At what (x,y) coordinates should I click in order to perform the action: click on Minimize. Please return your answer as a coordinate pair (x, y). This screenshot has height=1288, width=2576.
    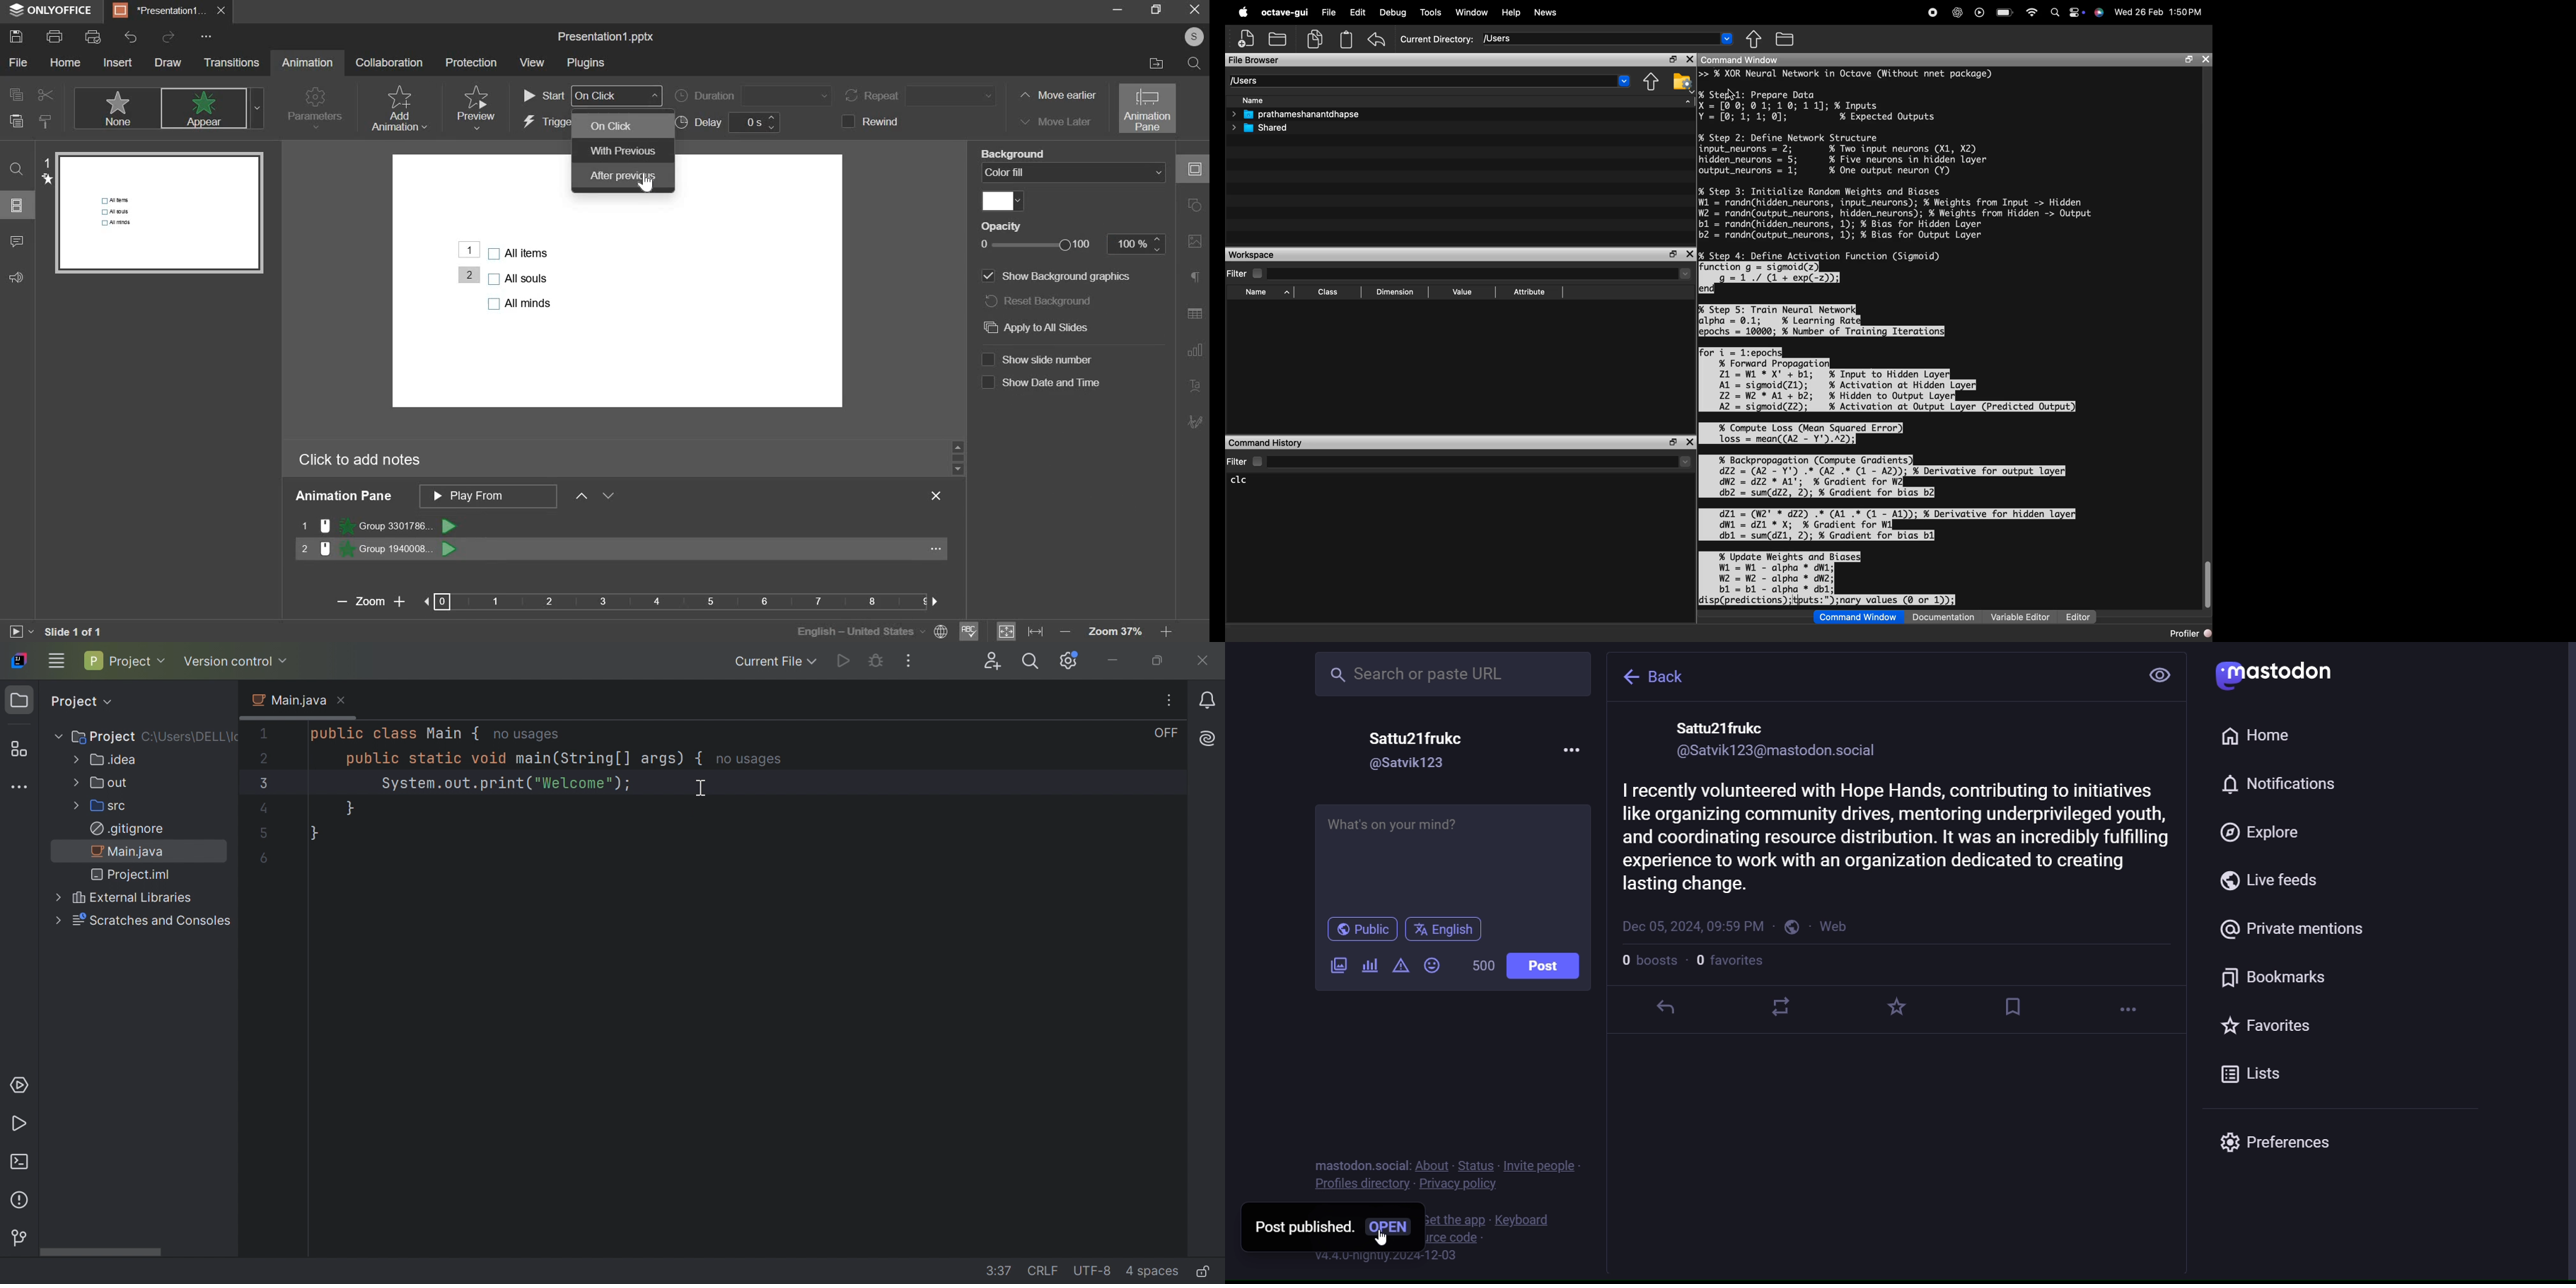
    Looking at the image, I should click on (1117, 661).